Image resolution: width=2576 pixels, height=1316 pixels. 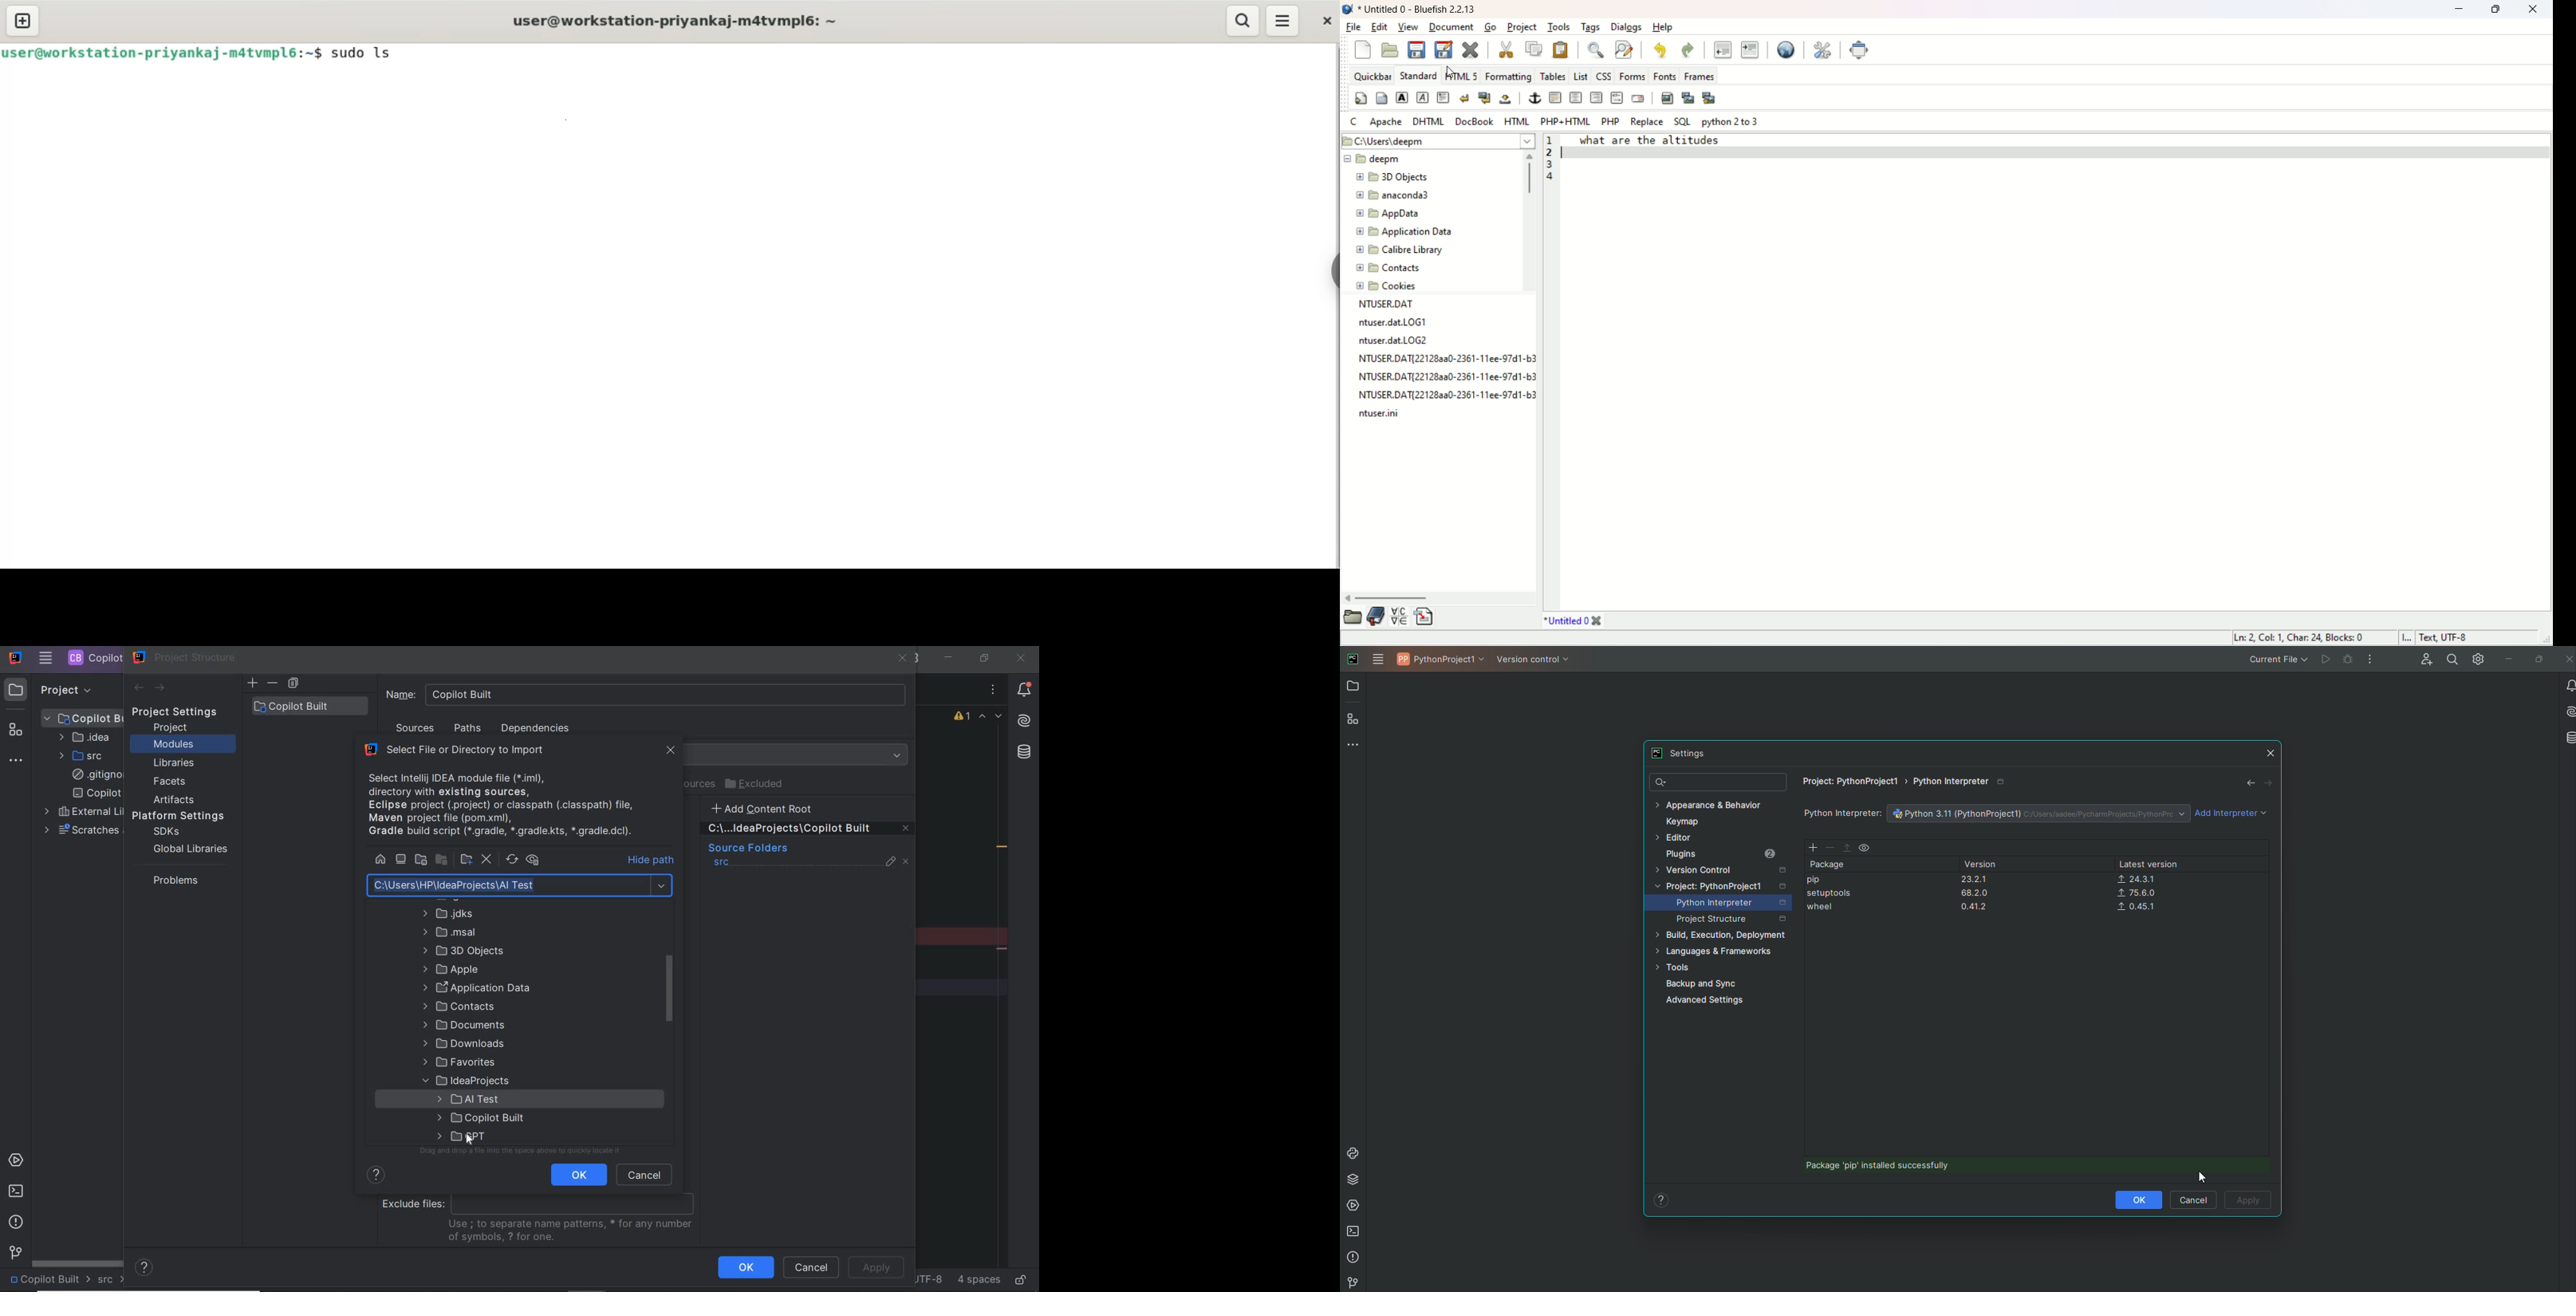 I want to click on app data, so click(x=1390, y=215).